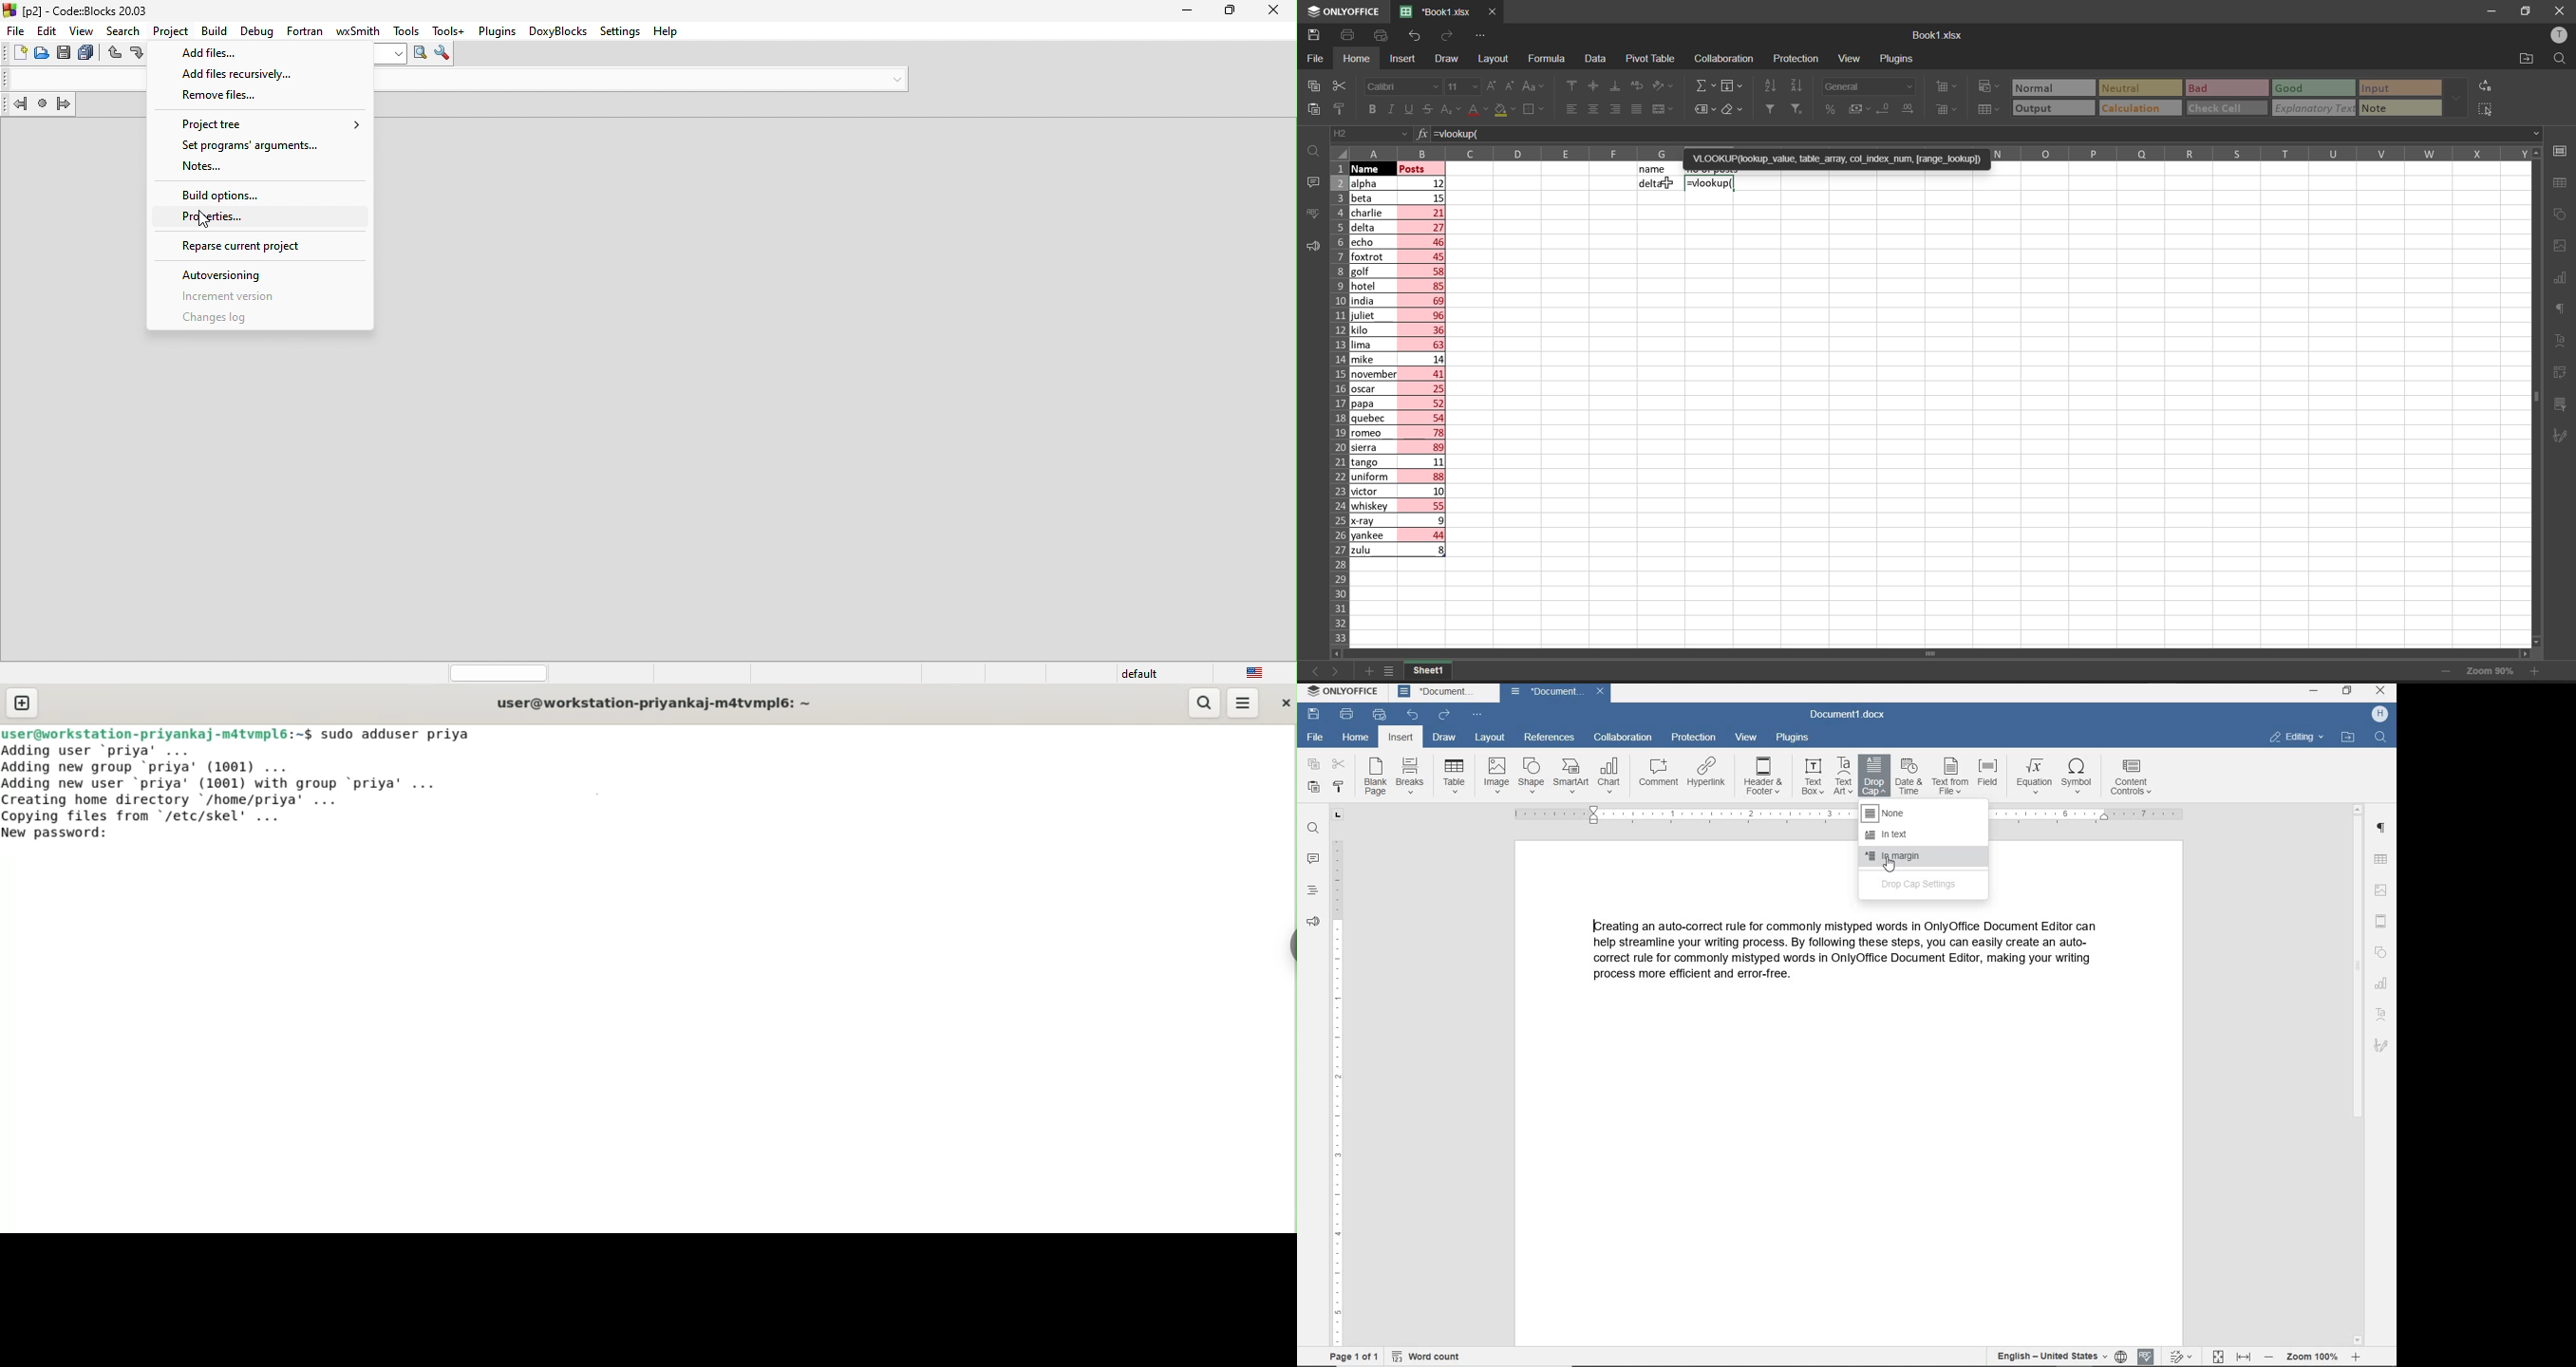 The image size is (2576, 1372). What do you see at coordinates (1936, 35) in the screenshot?
I see `book name` at bounding box center [1936, 35].